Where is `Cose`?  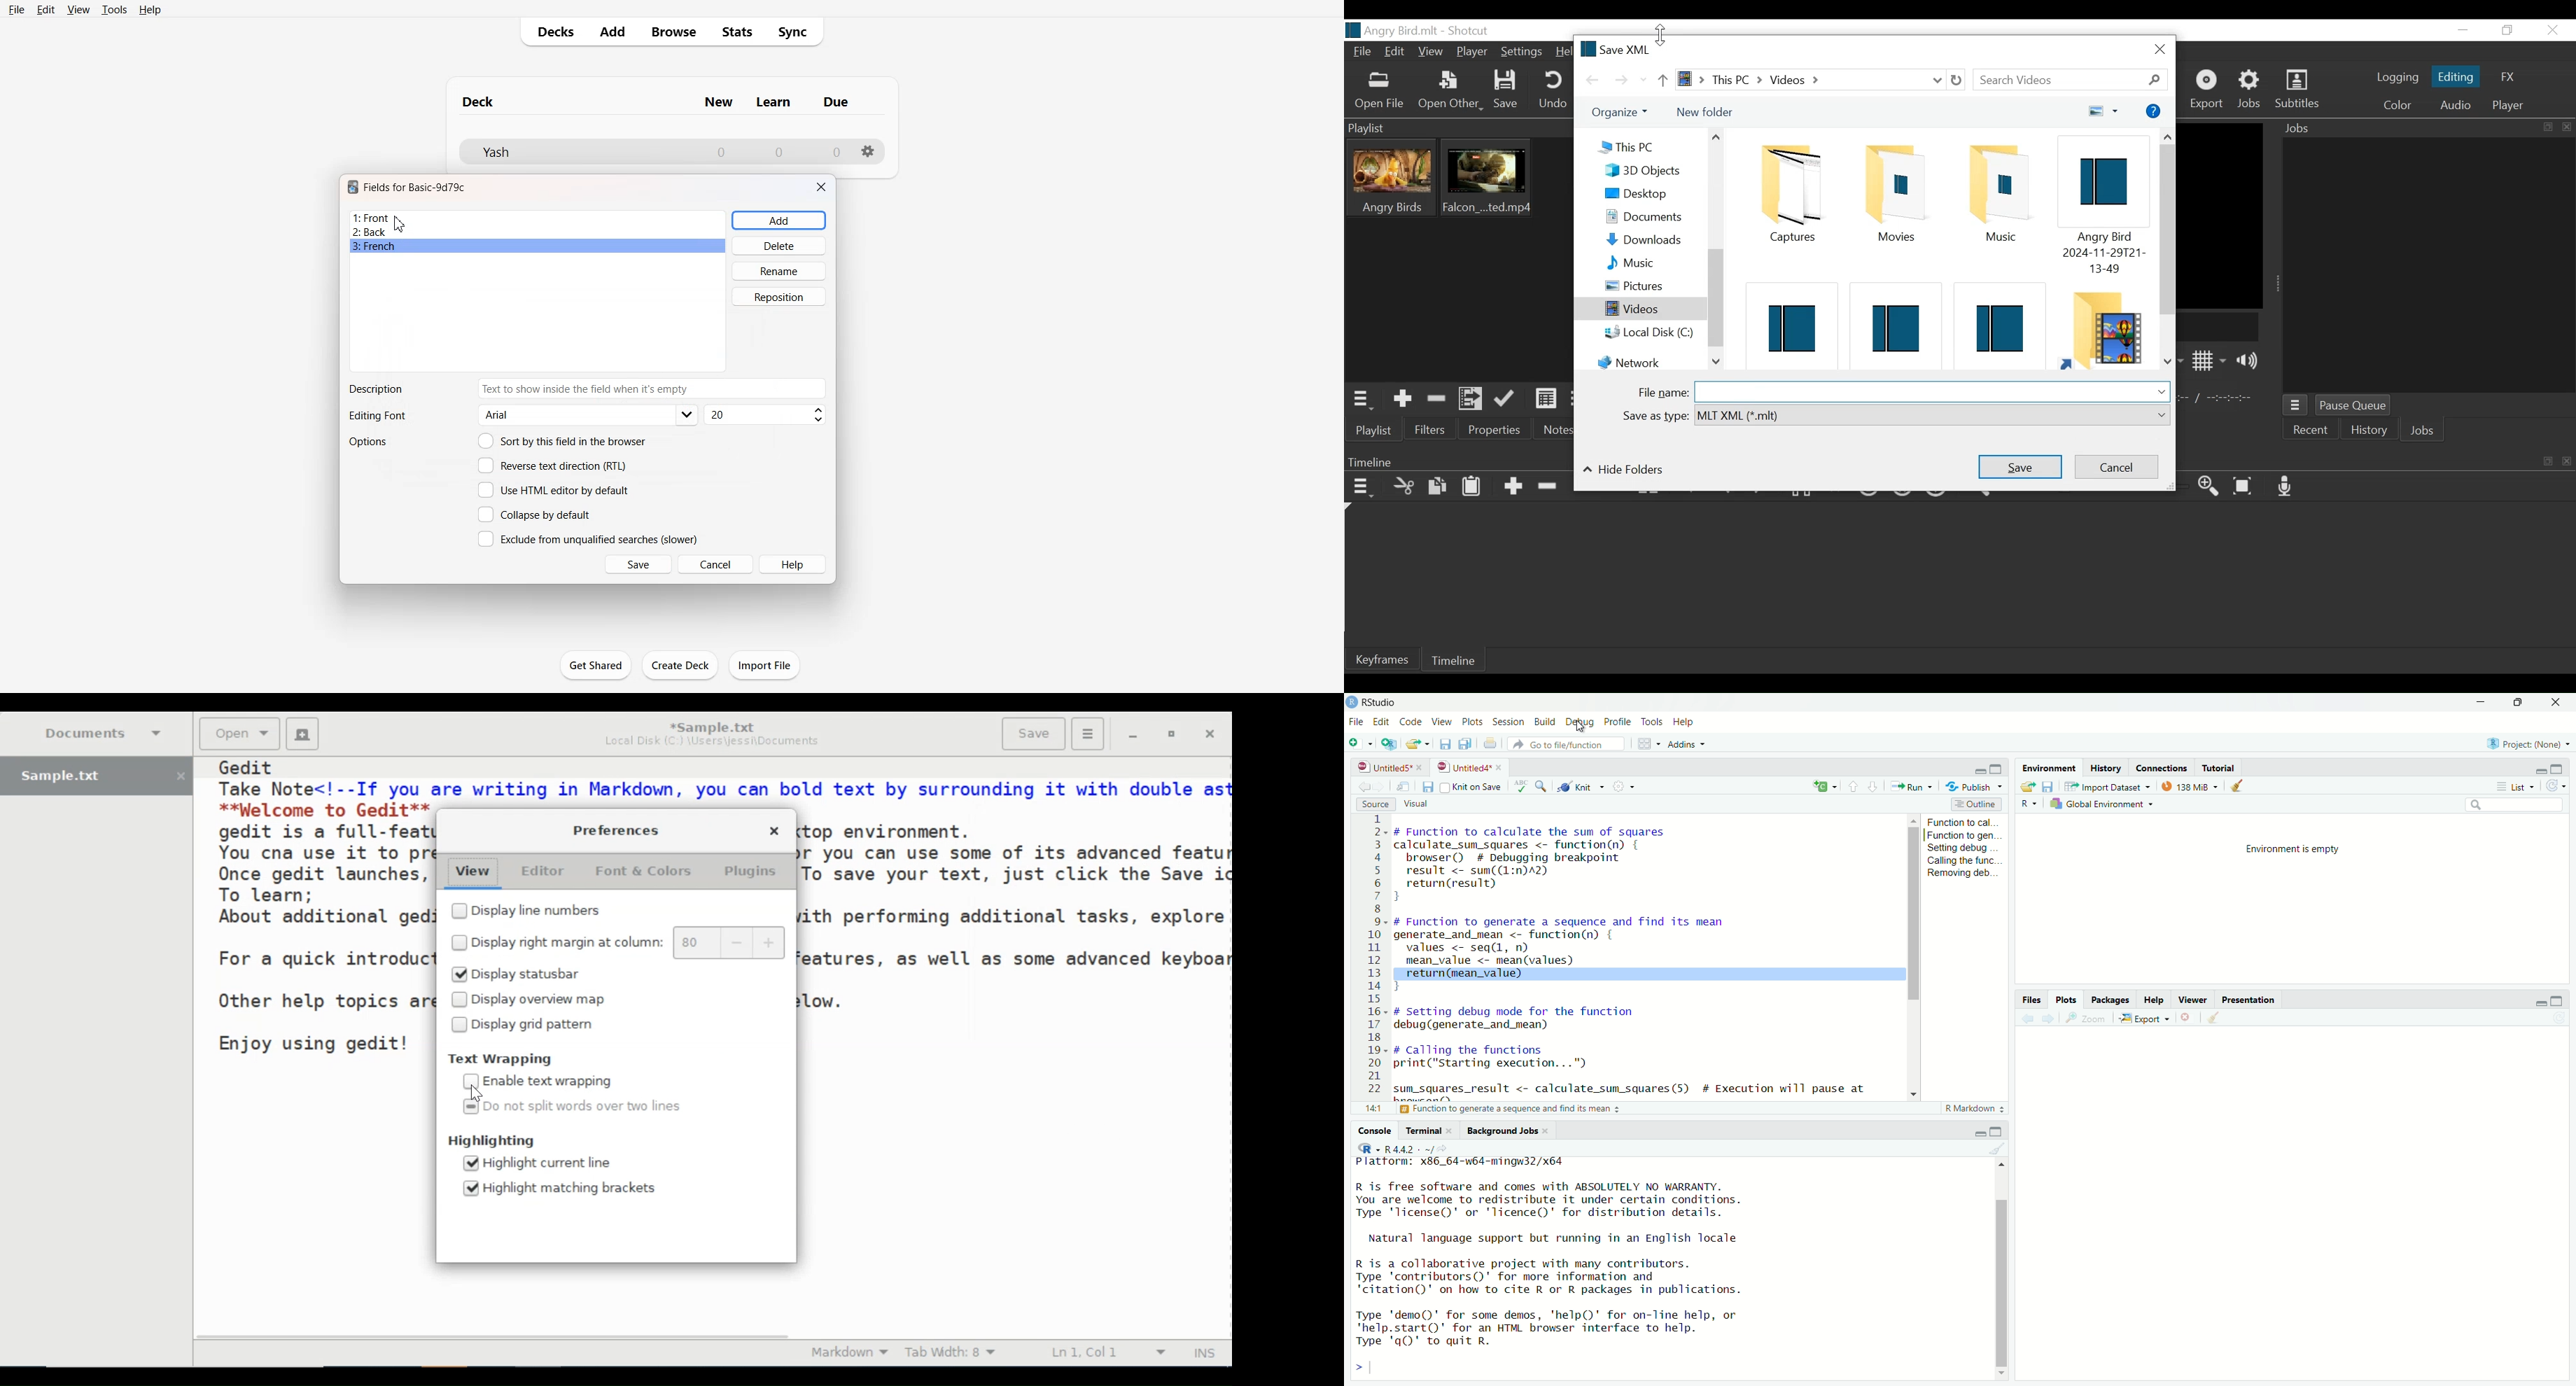 Cose is located at coordinates (2159, 49).